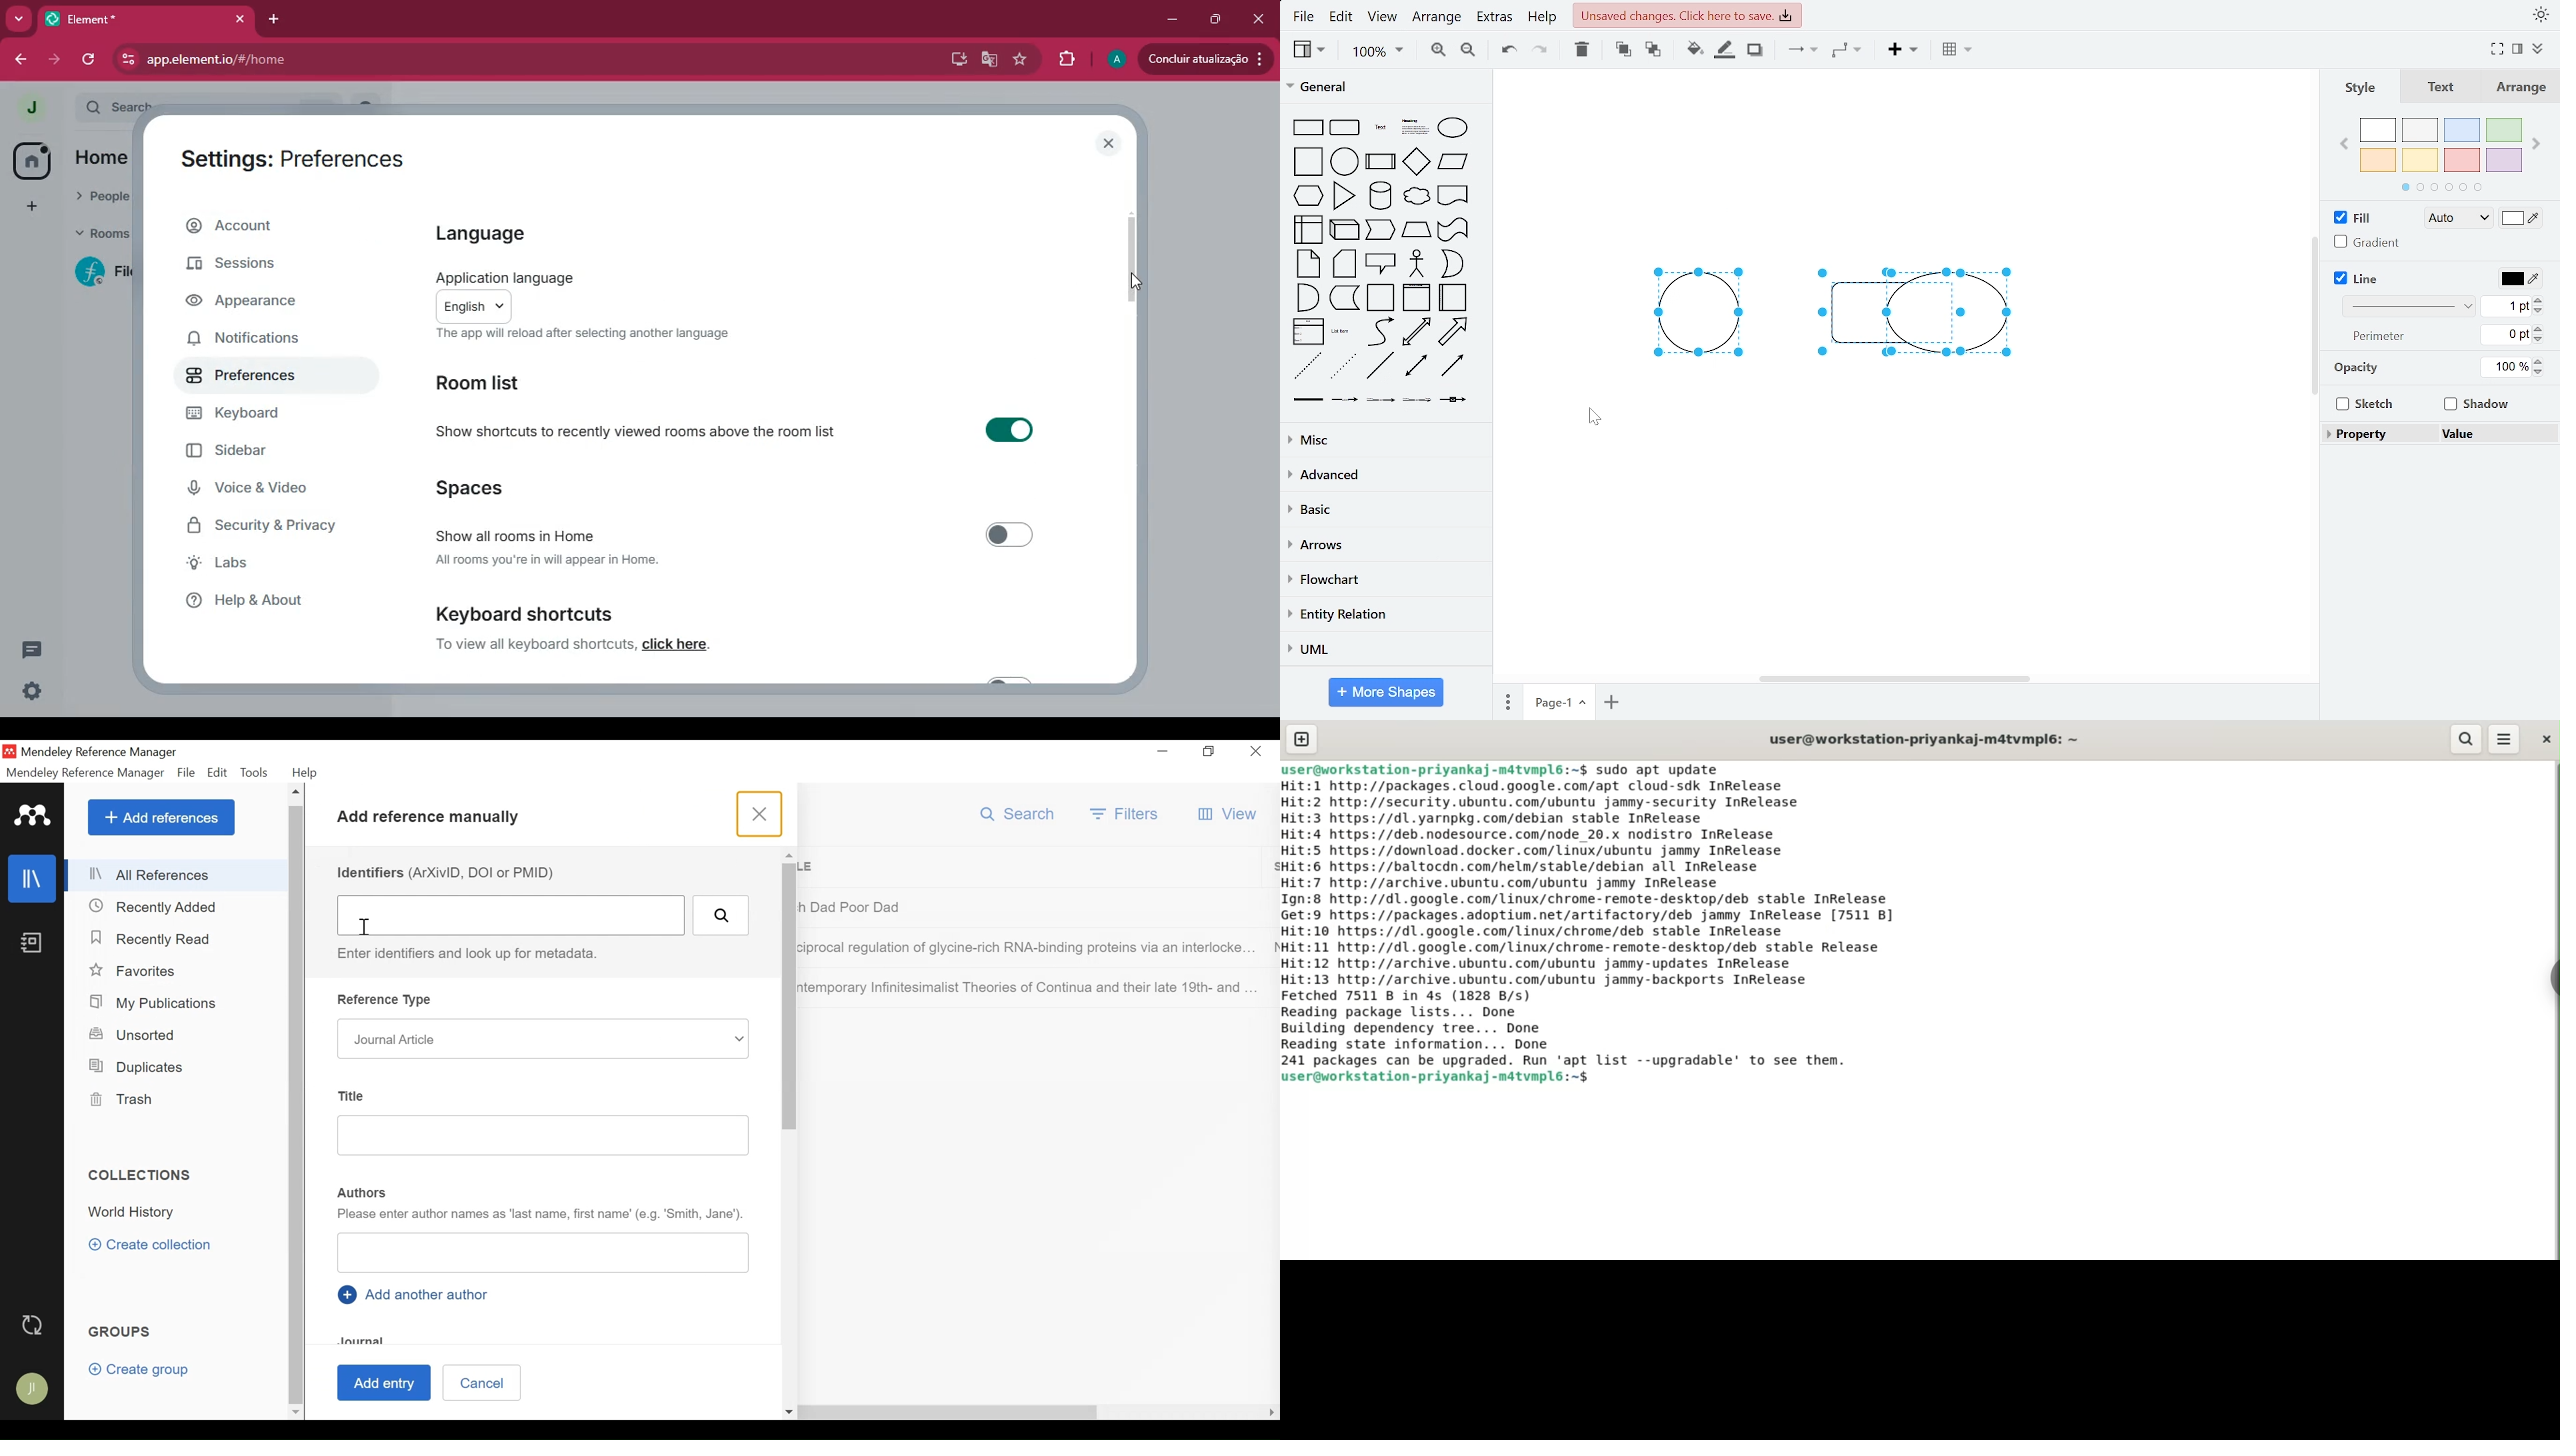 The height and width of the screenshot is (1456, 2576). What do you see at coordinates (297, 793) in the screenshot?
I see `Scroll up` at bounding box center [297, 793].